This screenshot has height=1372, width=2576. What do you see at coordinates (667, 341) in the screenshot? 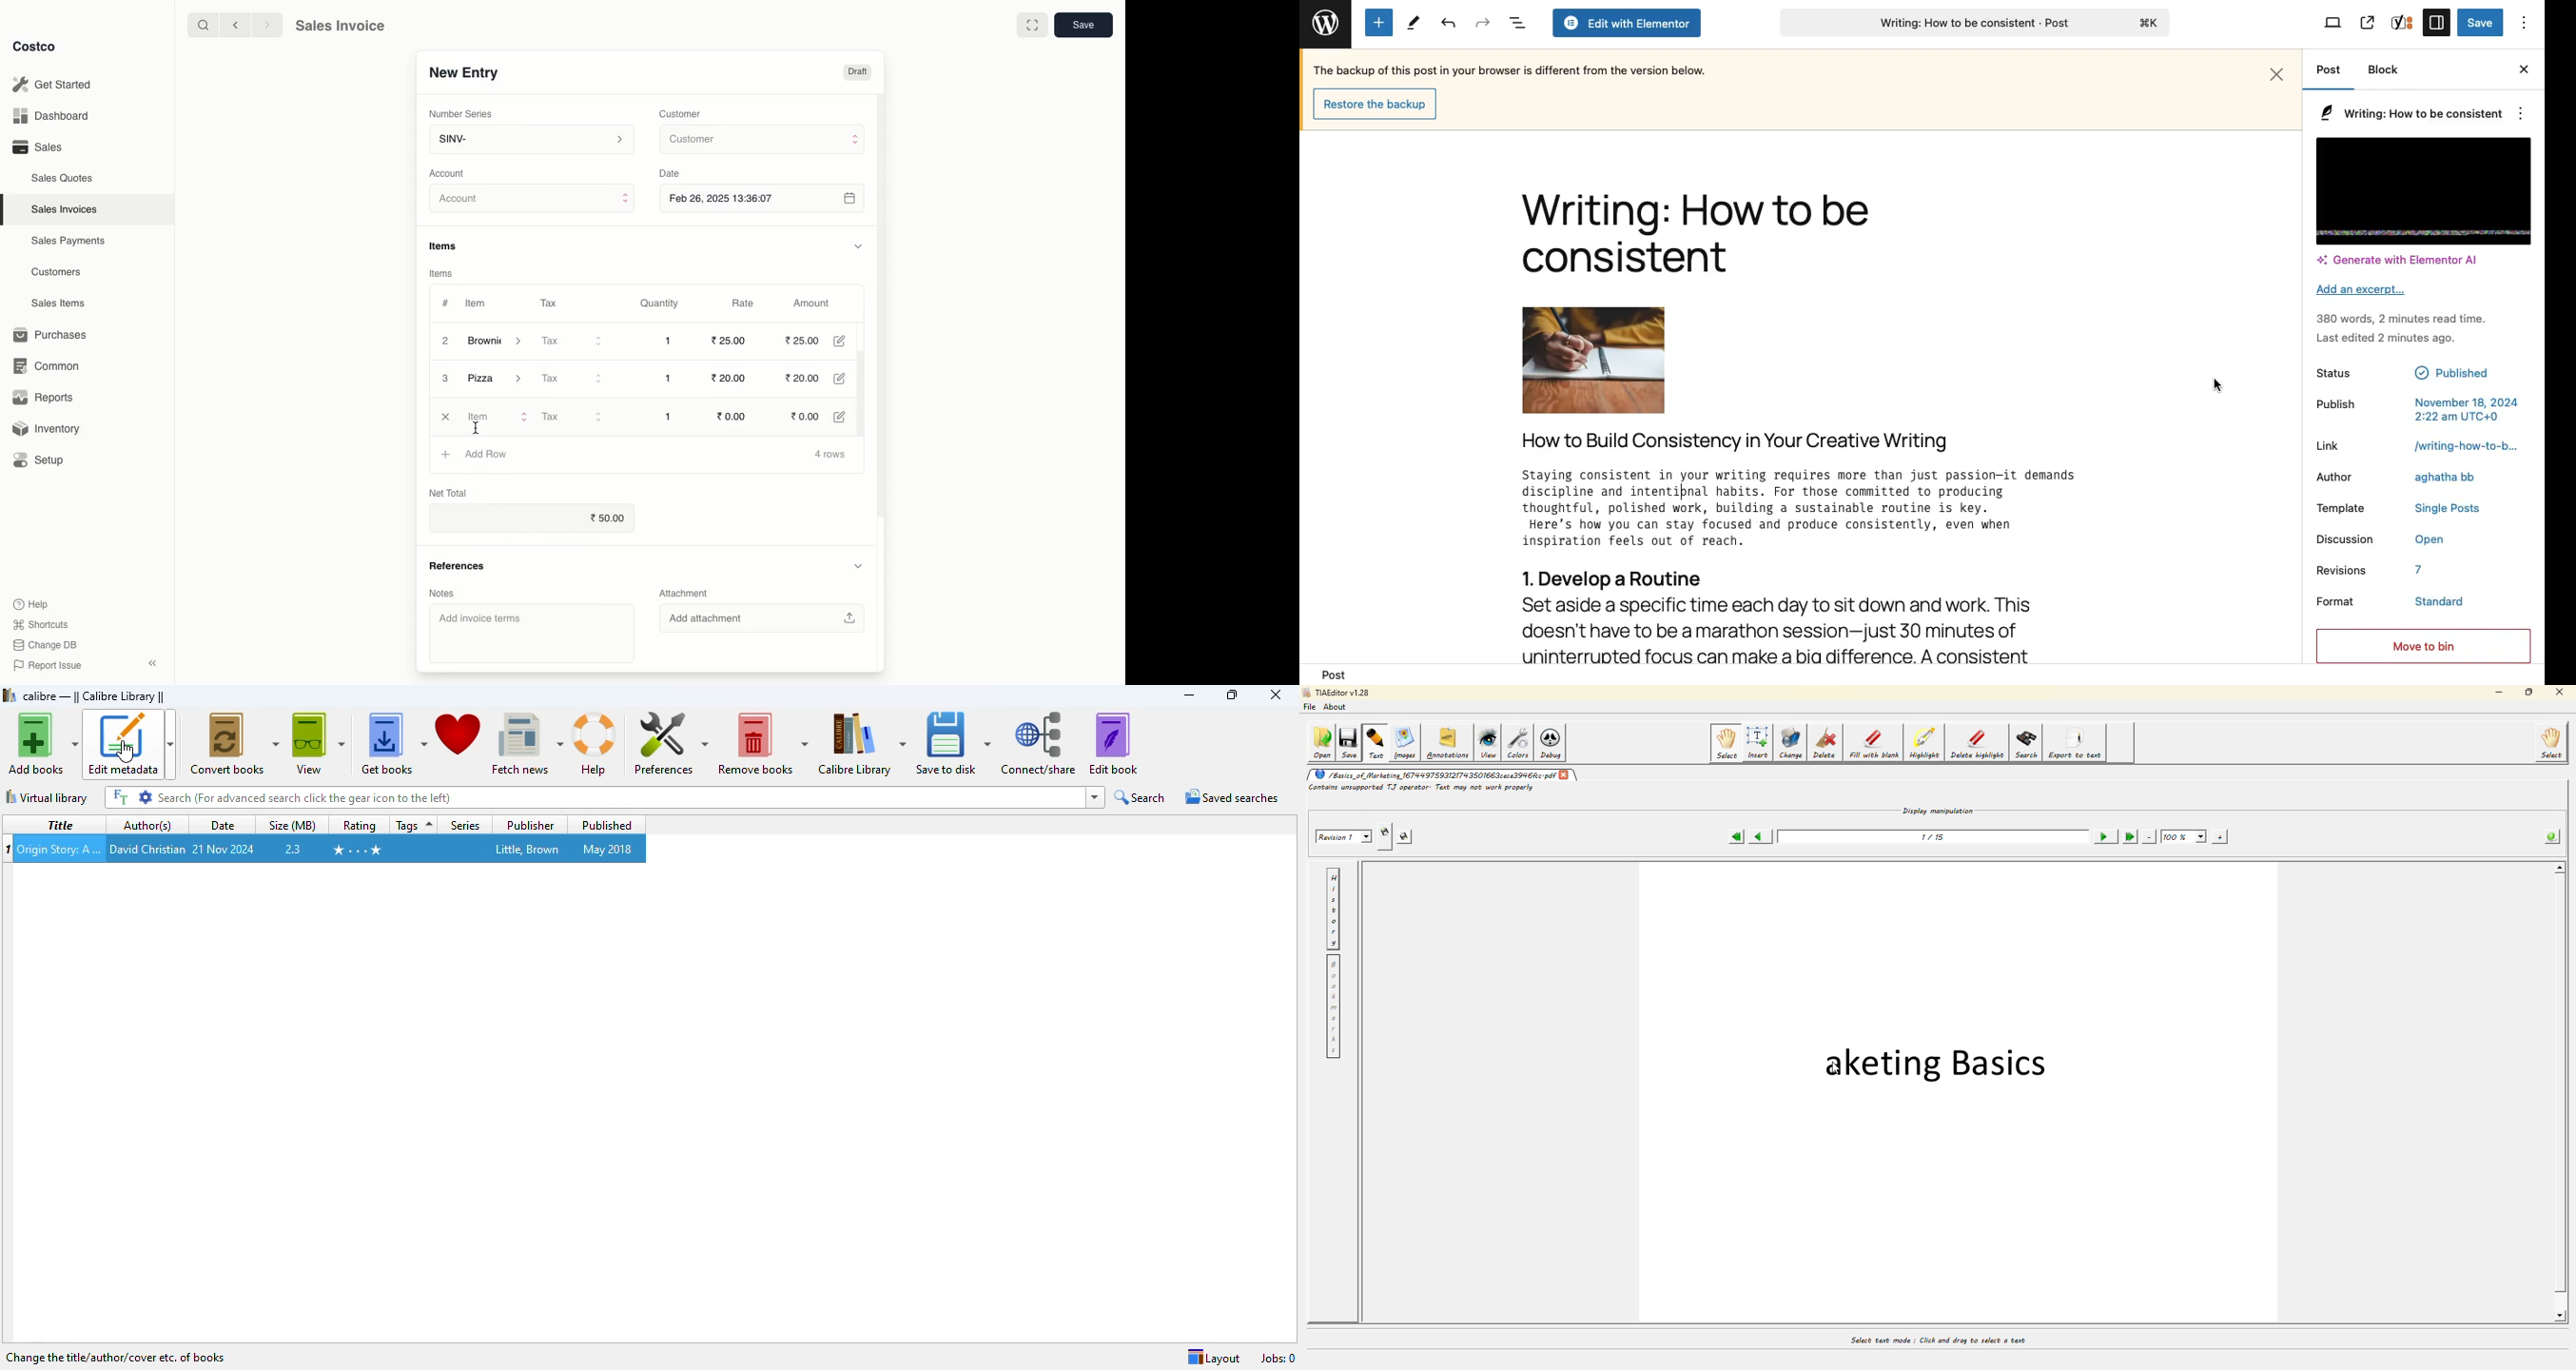
I see `1` at bounding box center [667, 341].